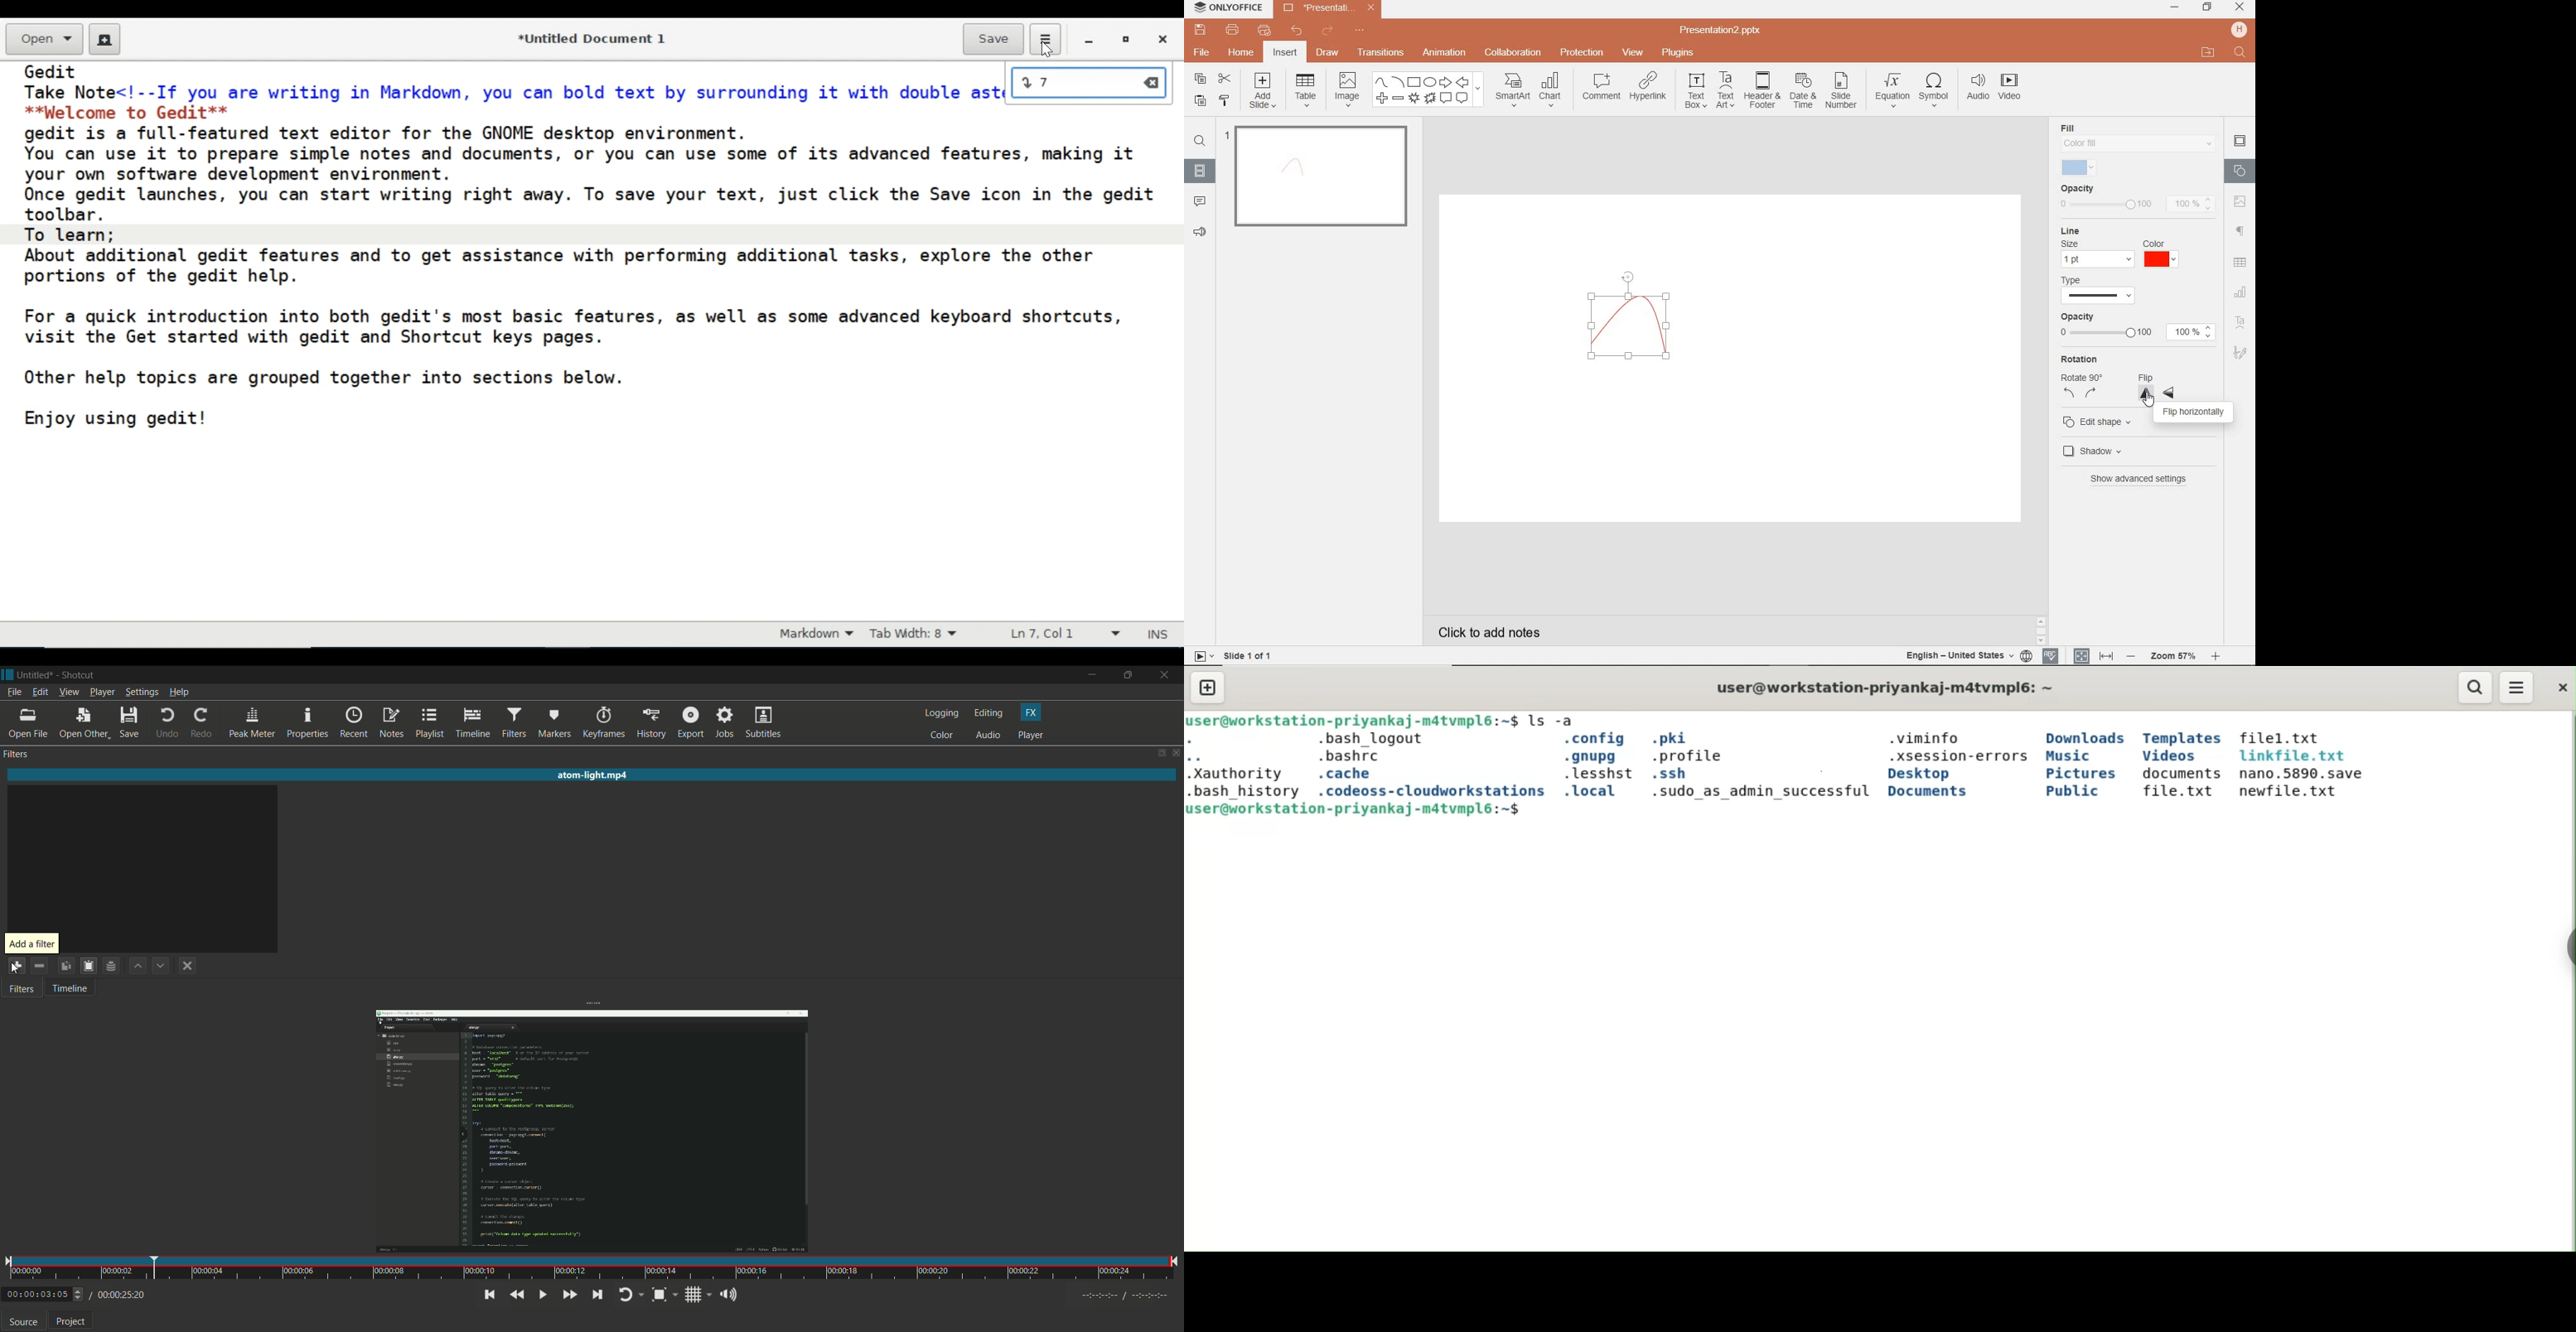 This screenshot has height=1344, width=2576. Describe the element at coordinates (1128, 41) in the screenshot. I see `restore` at that location.